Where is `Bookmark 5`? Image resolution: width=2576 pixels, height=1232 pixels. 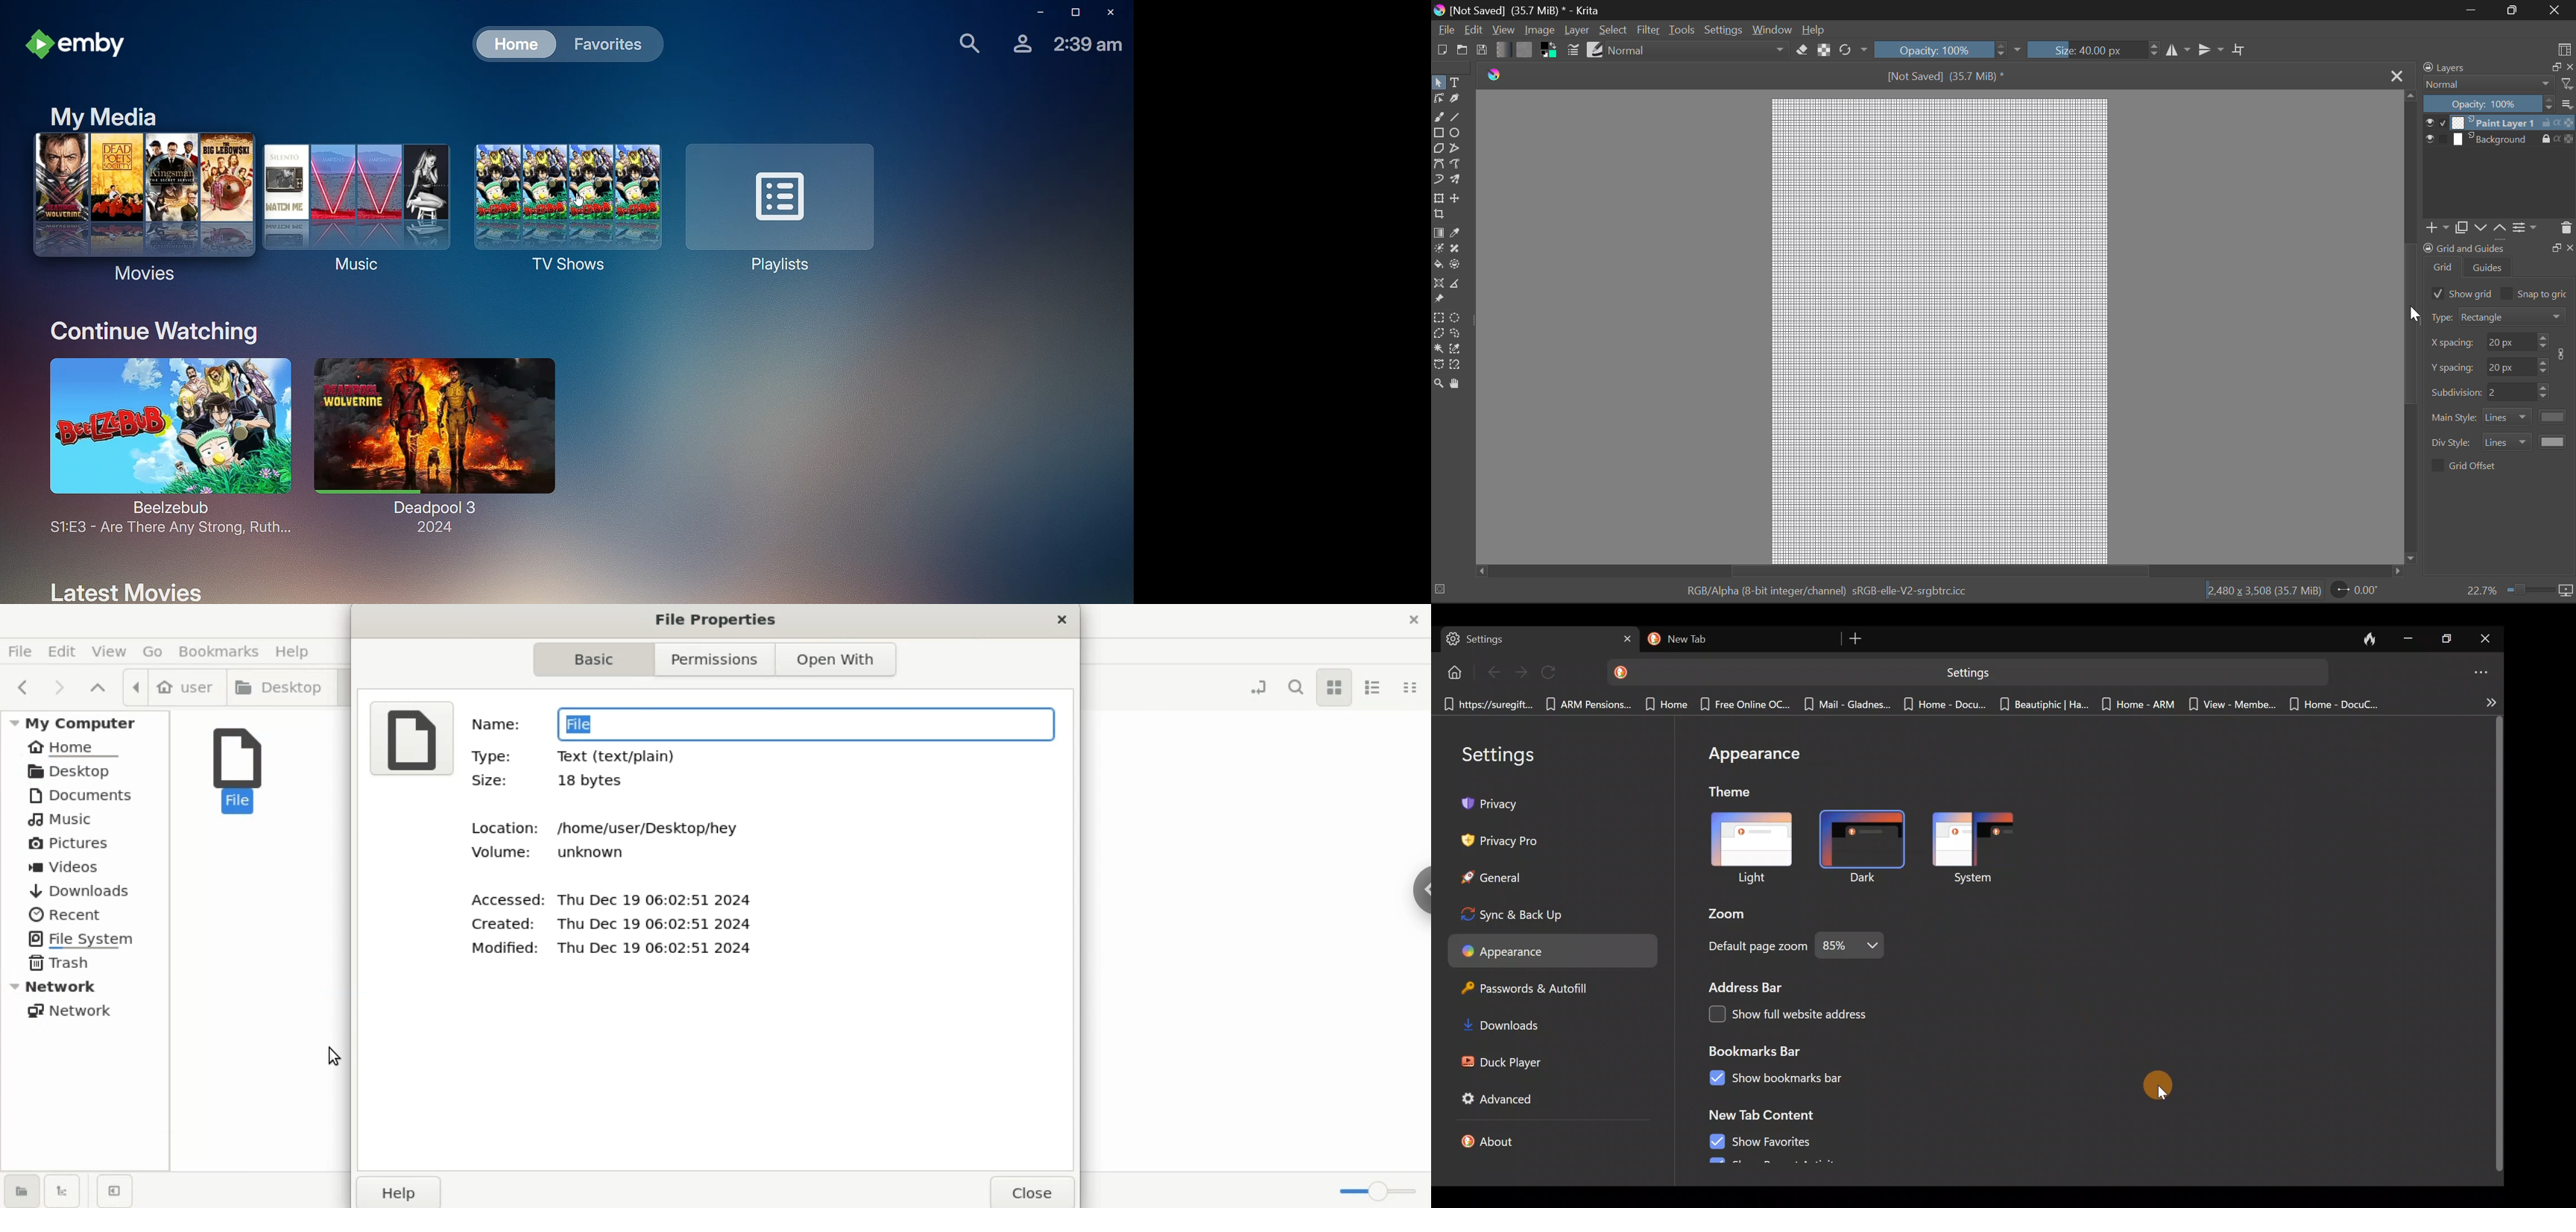 Bookmark 5 is located at coordinates (1846, 706).